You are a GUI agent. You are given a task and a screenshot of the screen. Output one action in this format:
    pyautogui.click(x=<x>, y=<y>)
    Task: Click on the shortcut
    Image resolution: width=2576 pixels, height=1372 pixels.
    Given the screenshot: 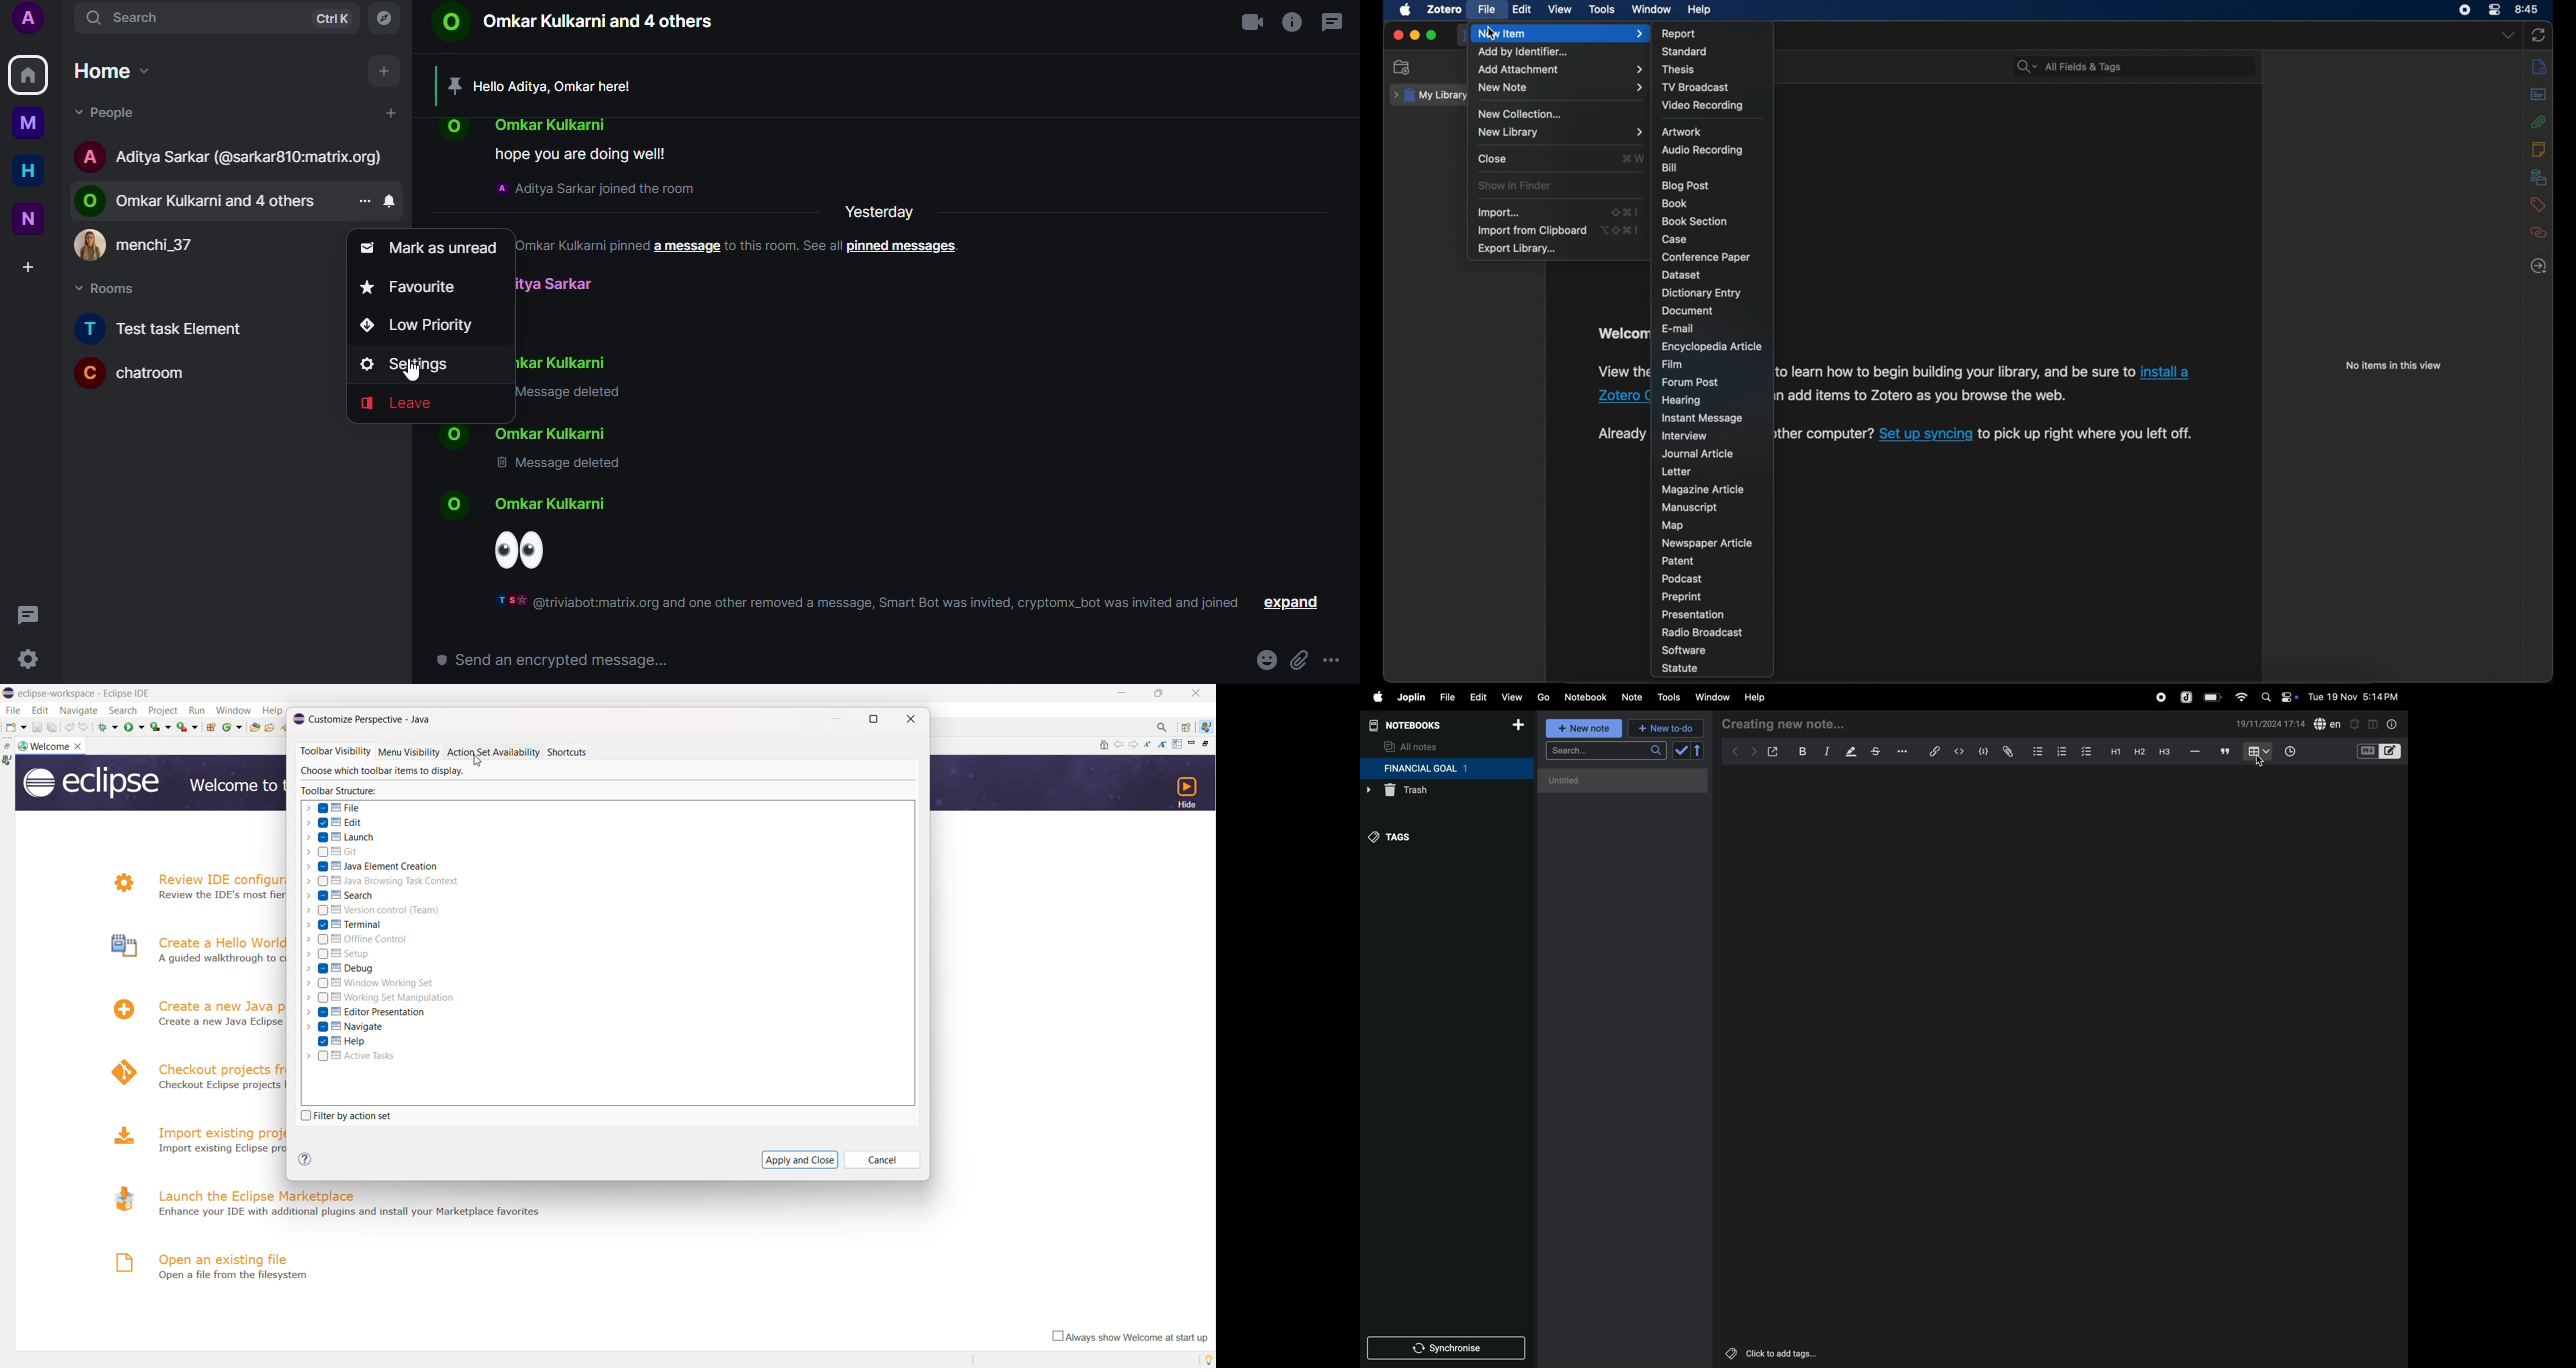 What is the action you would take?
    pyautogui.click(x=1634, y=159)
    